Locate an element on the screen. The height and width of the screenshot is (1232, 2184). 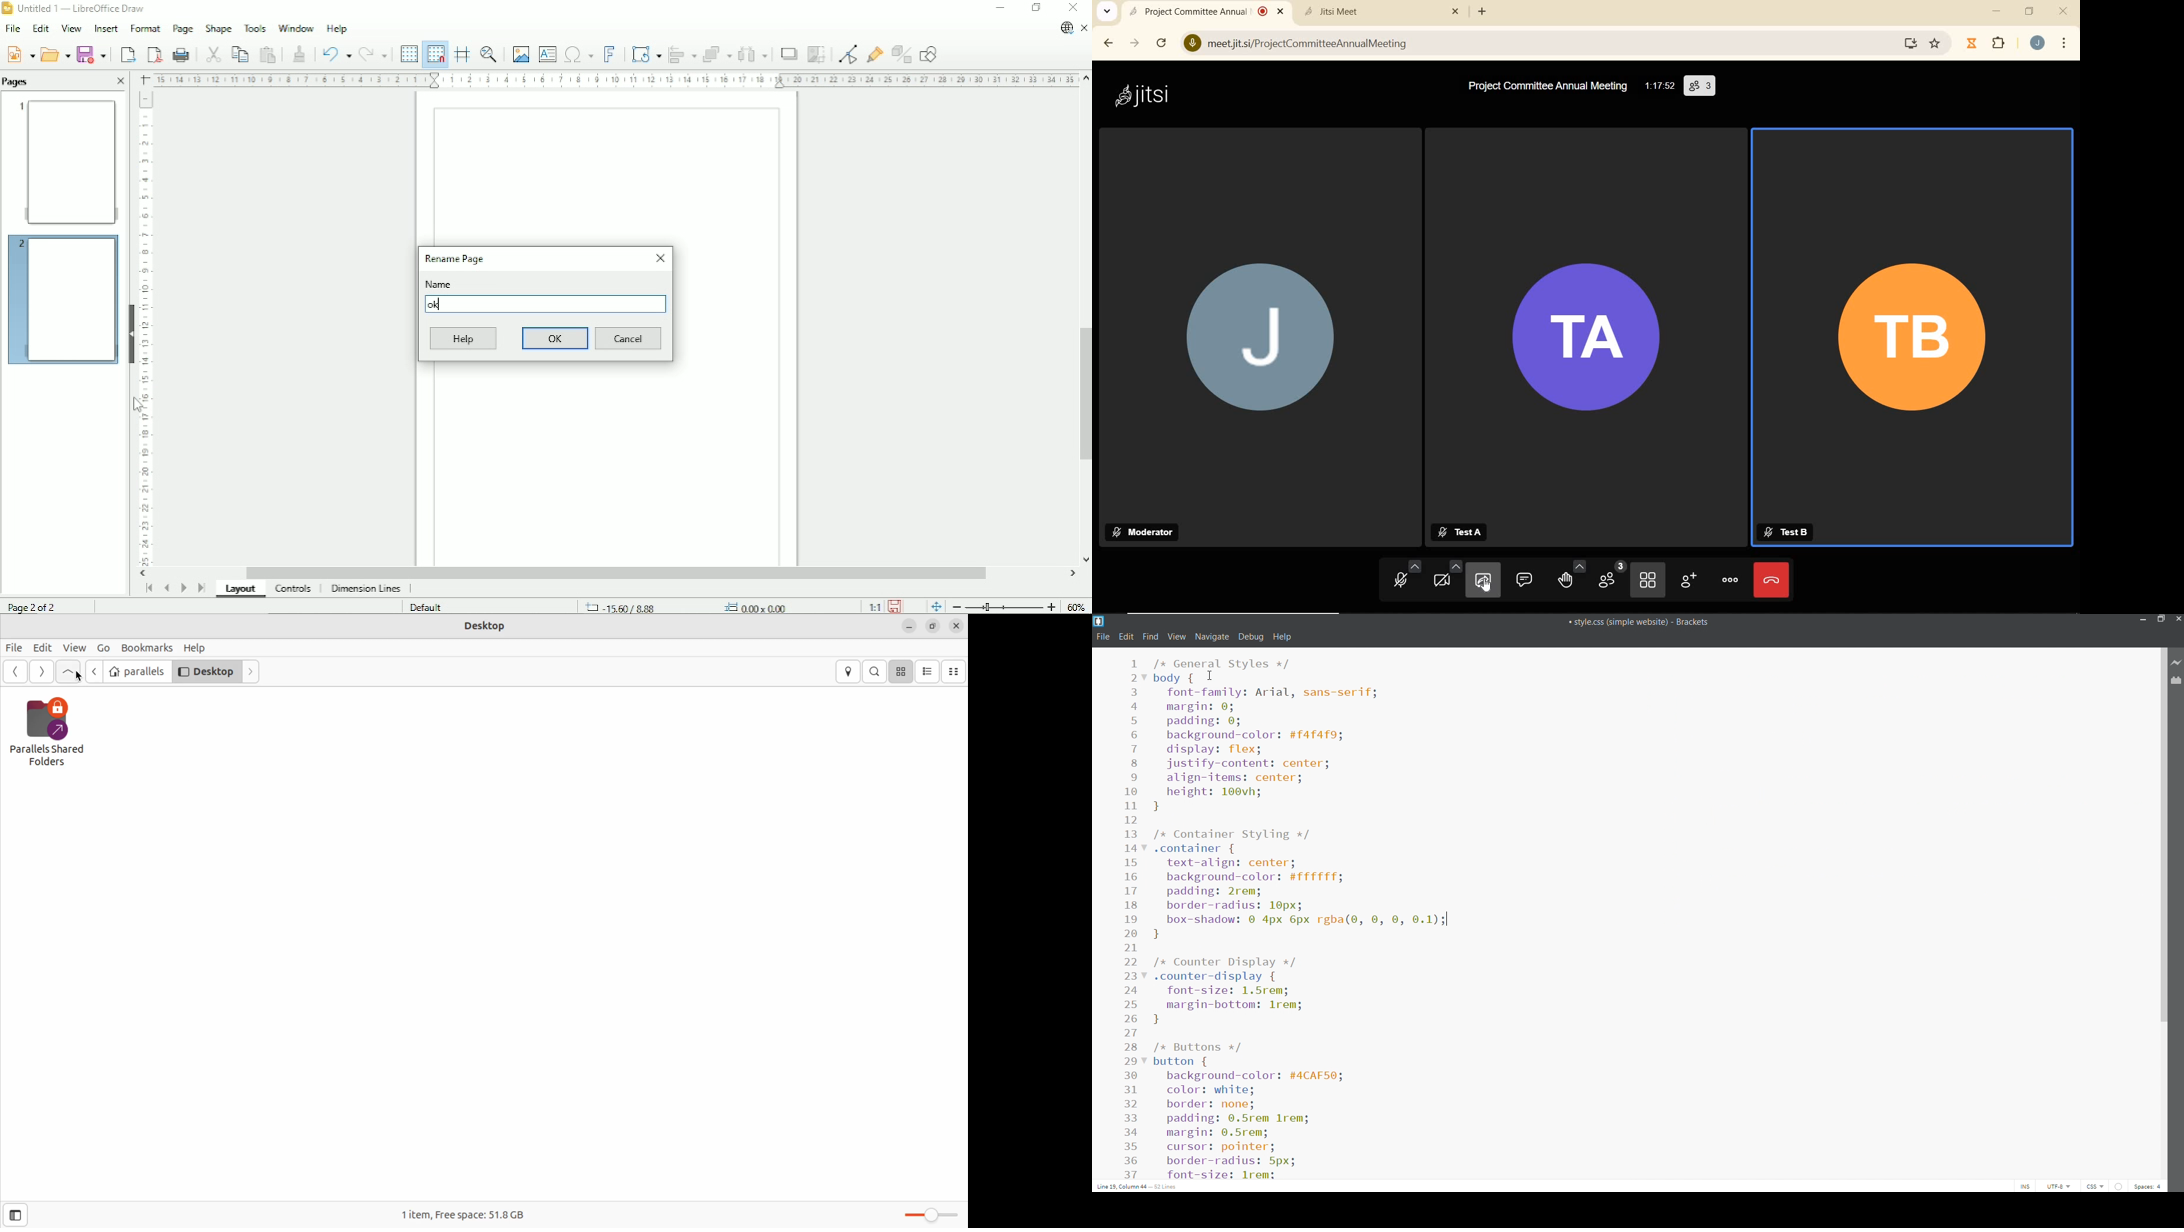
minimize is located at coordinates (2142, 620).